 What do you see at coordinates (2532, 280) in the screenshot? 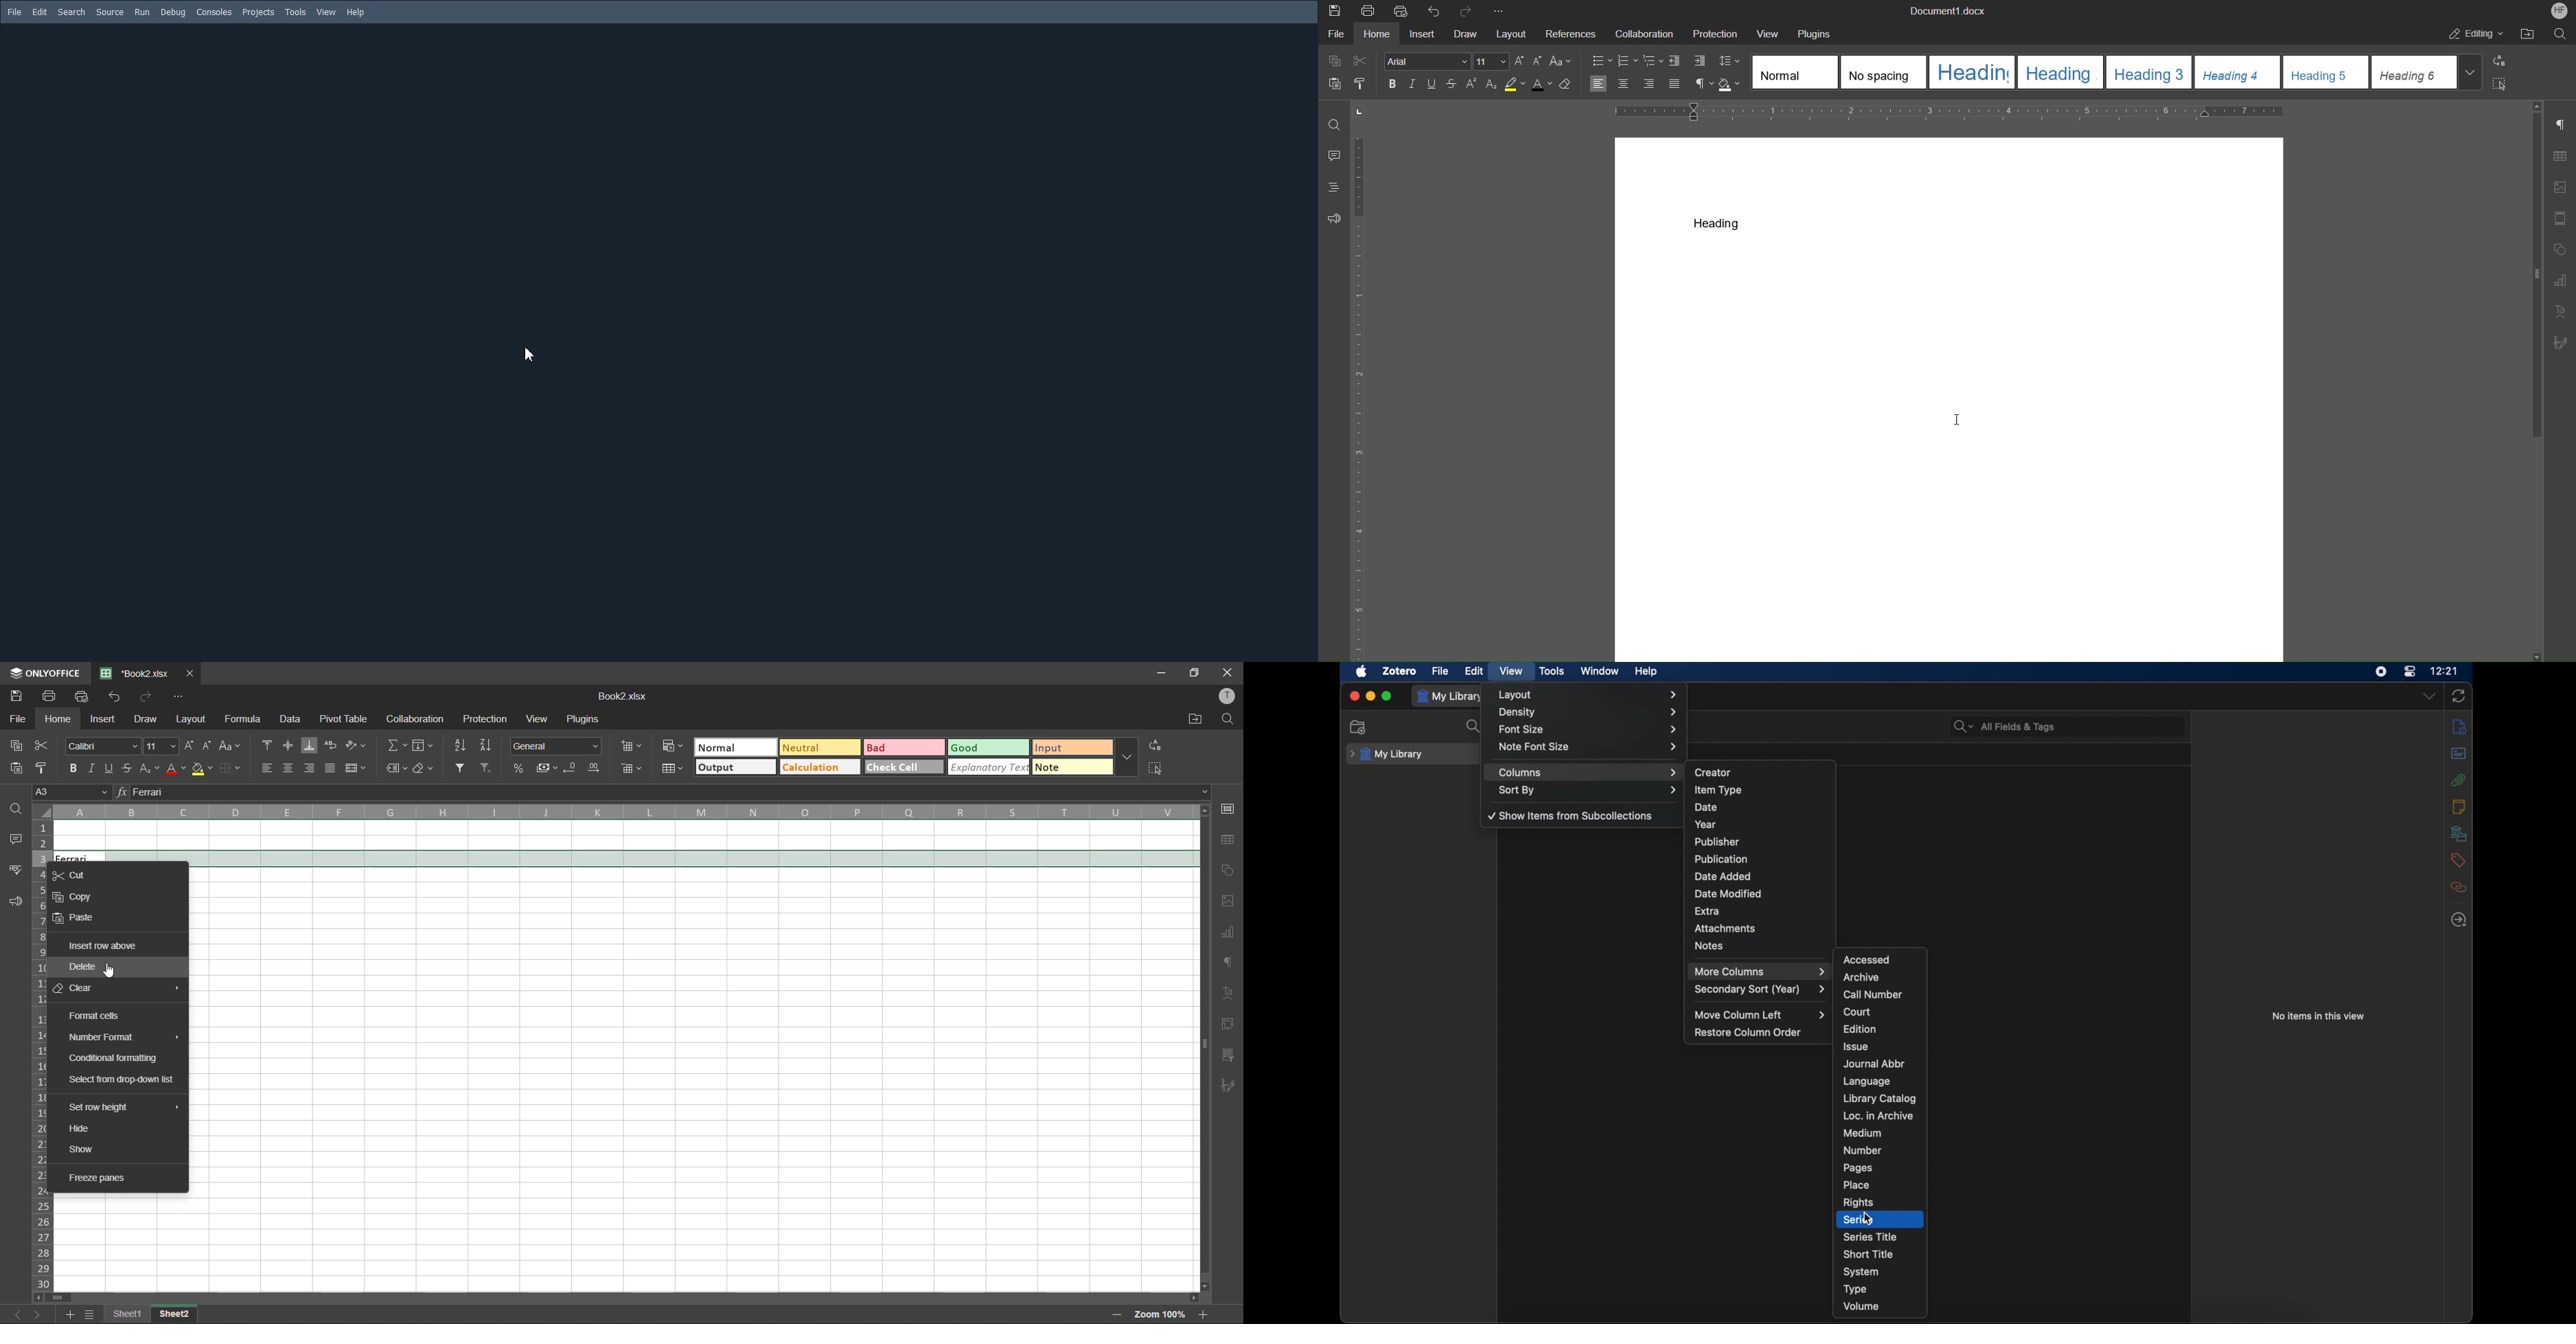
I see `vertical scroll bar` at bounding box center [2532, 280].